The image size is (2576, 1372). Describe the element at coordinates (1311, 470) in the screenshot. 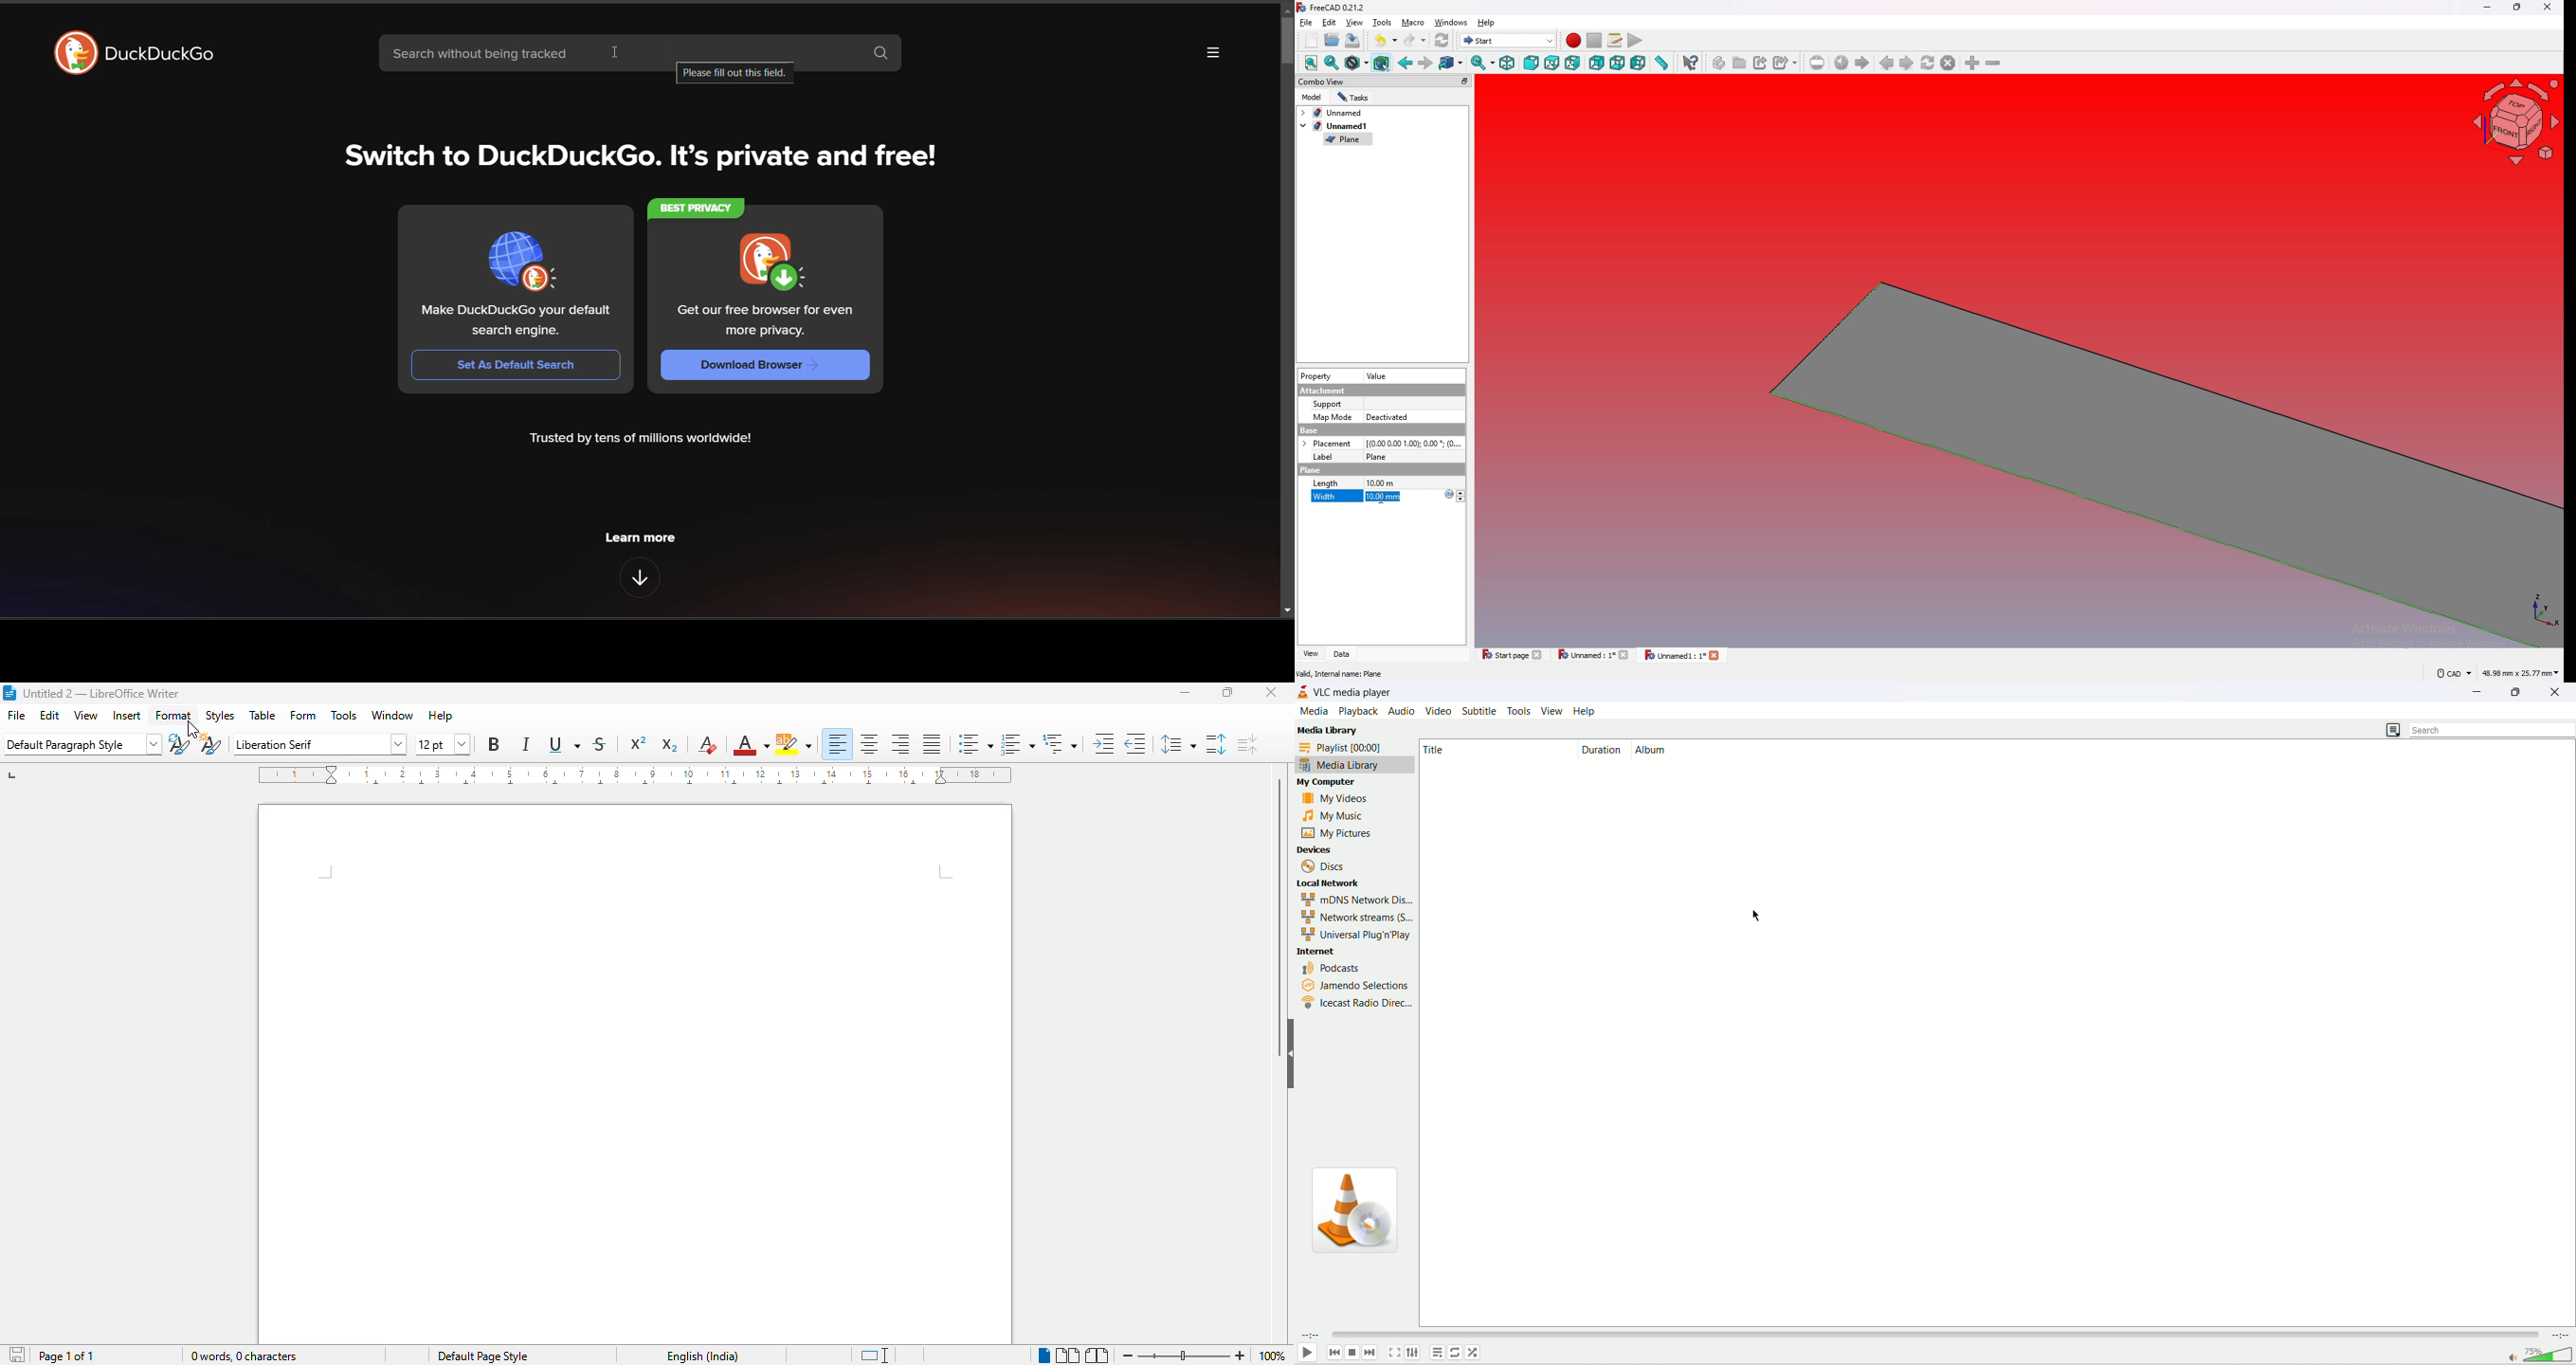

I see `plane` at that location.